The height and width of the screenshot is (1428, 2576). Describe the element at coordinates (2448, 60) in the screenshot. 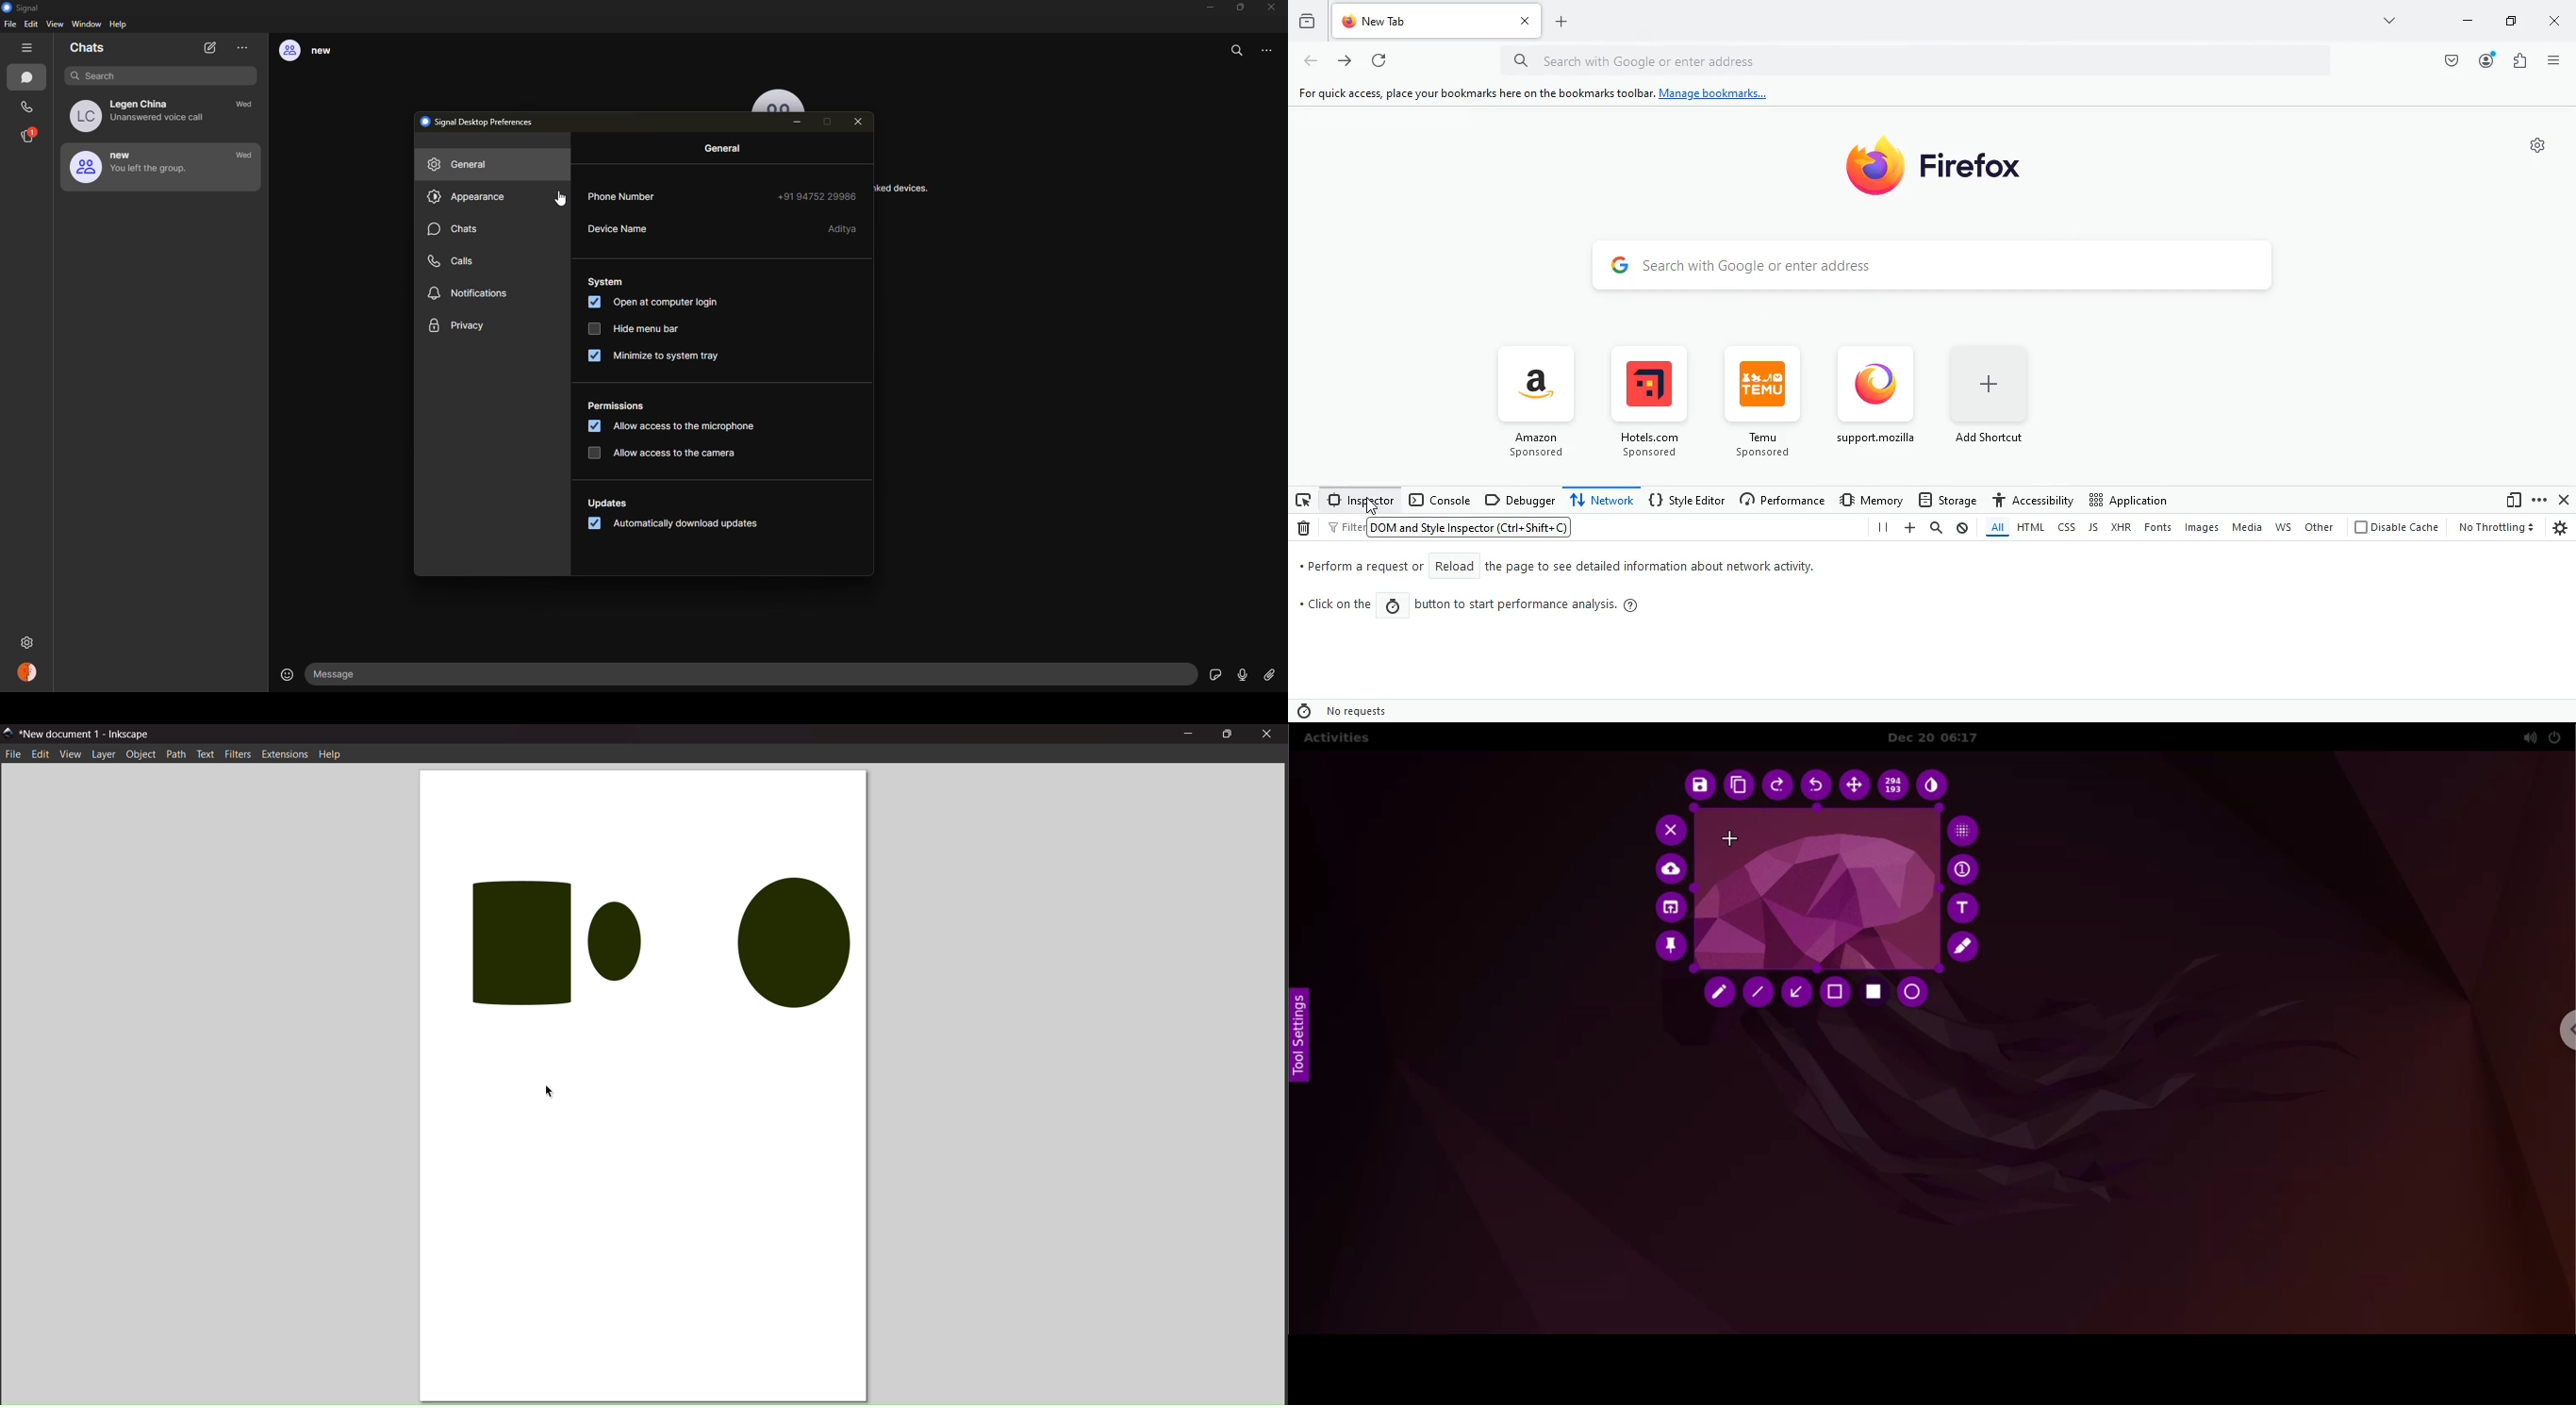

I see `pocket` at that location.